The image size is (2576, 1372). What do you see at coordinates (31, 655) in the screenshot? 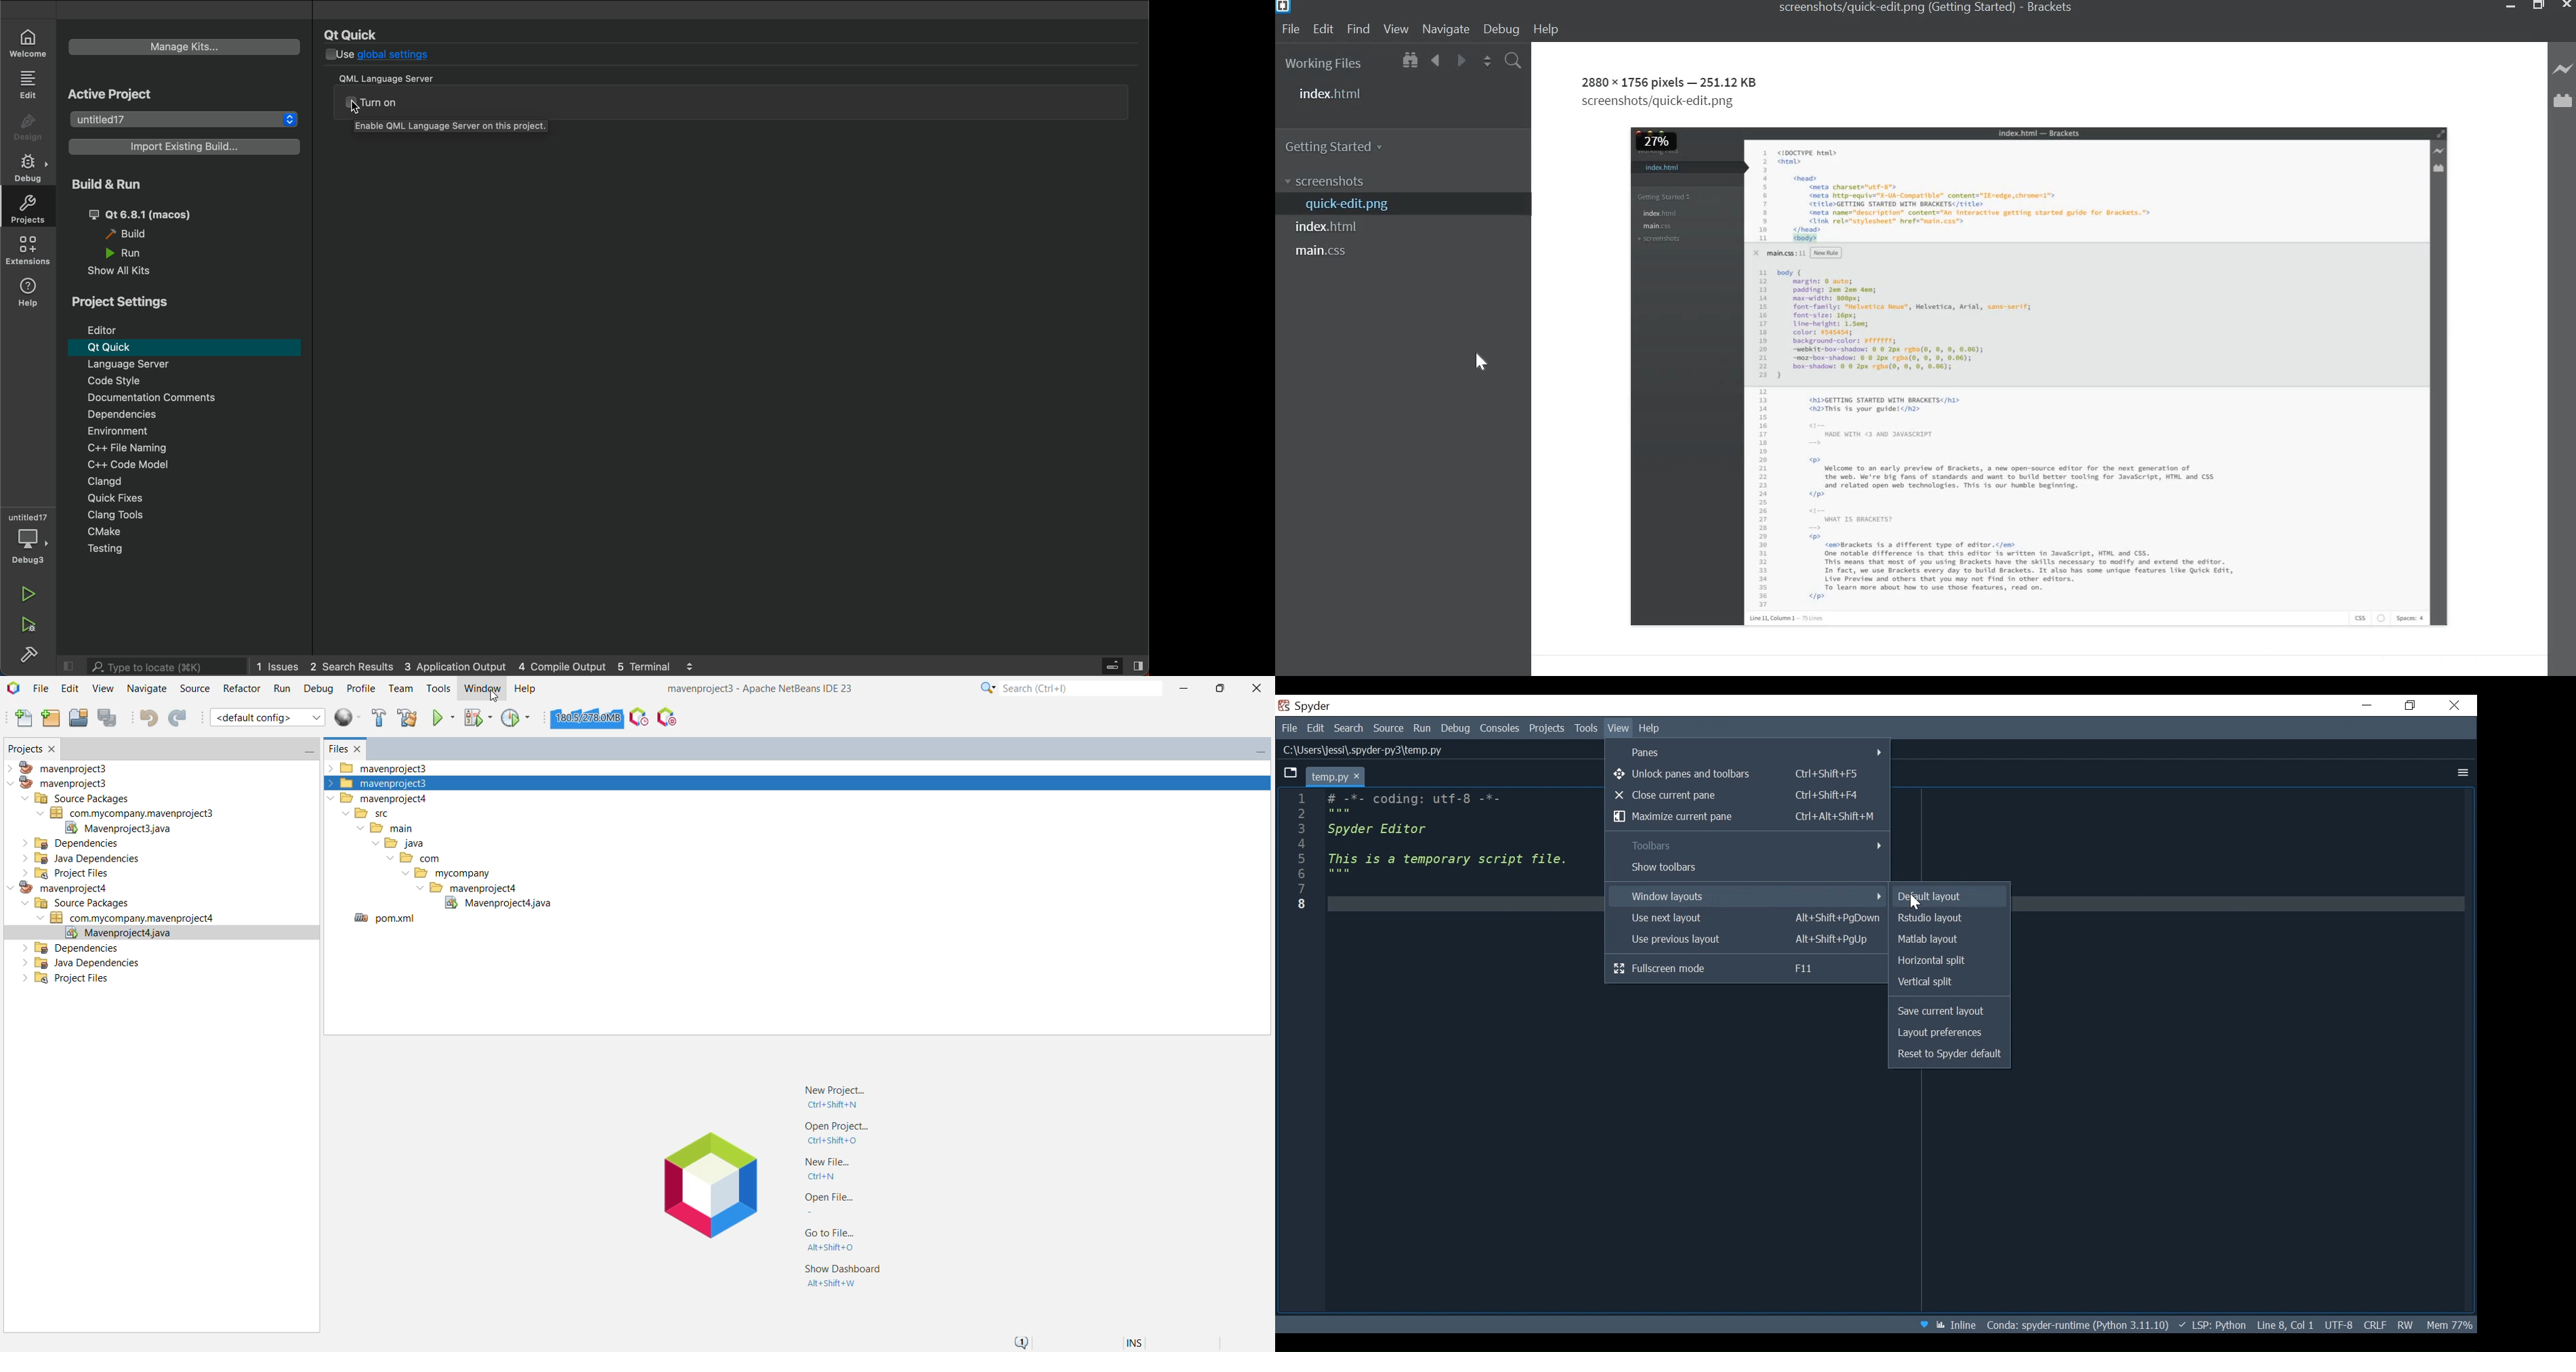
I see `build` at bounding box center [31, 655].